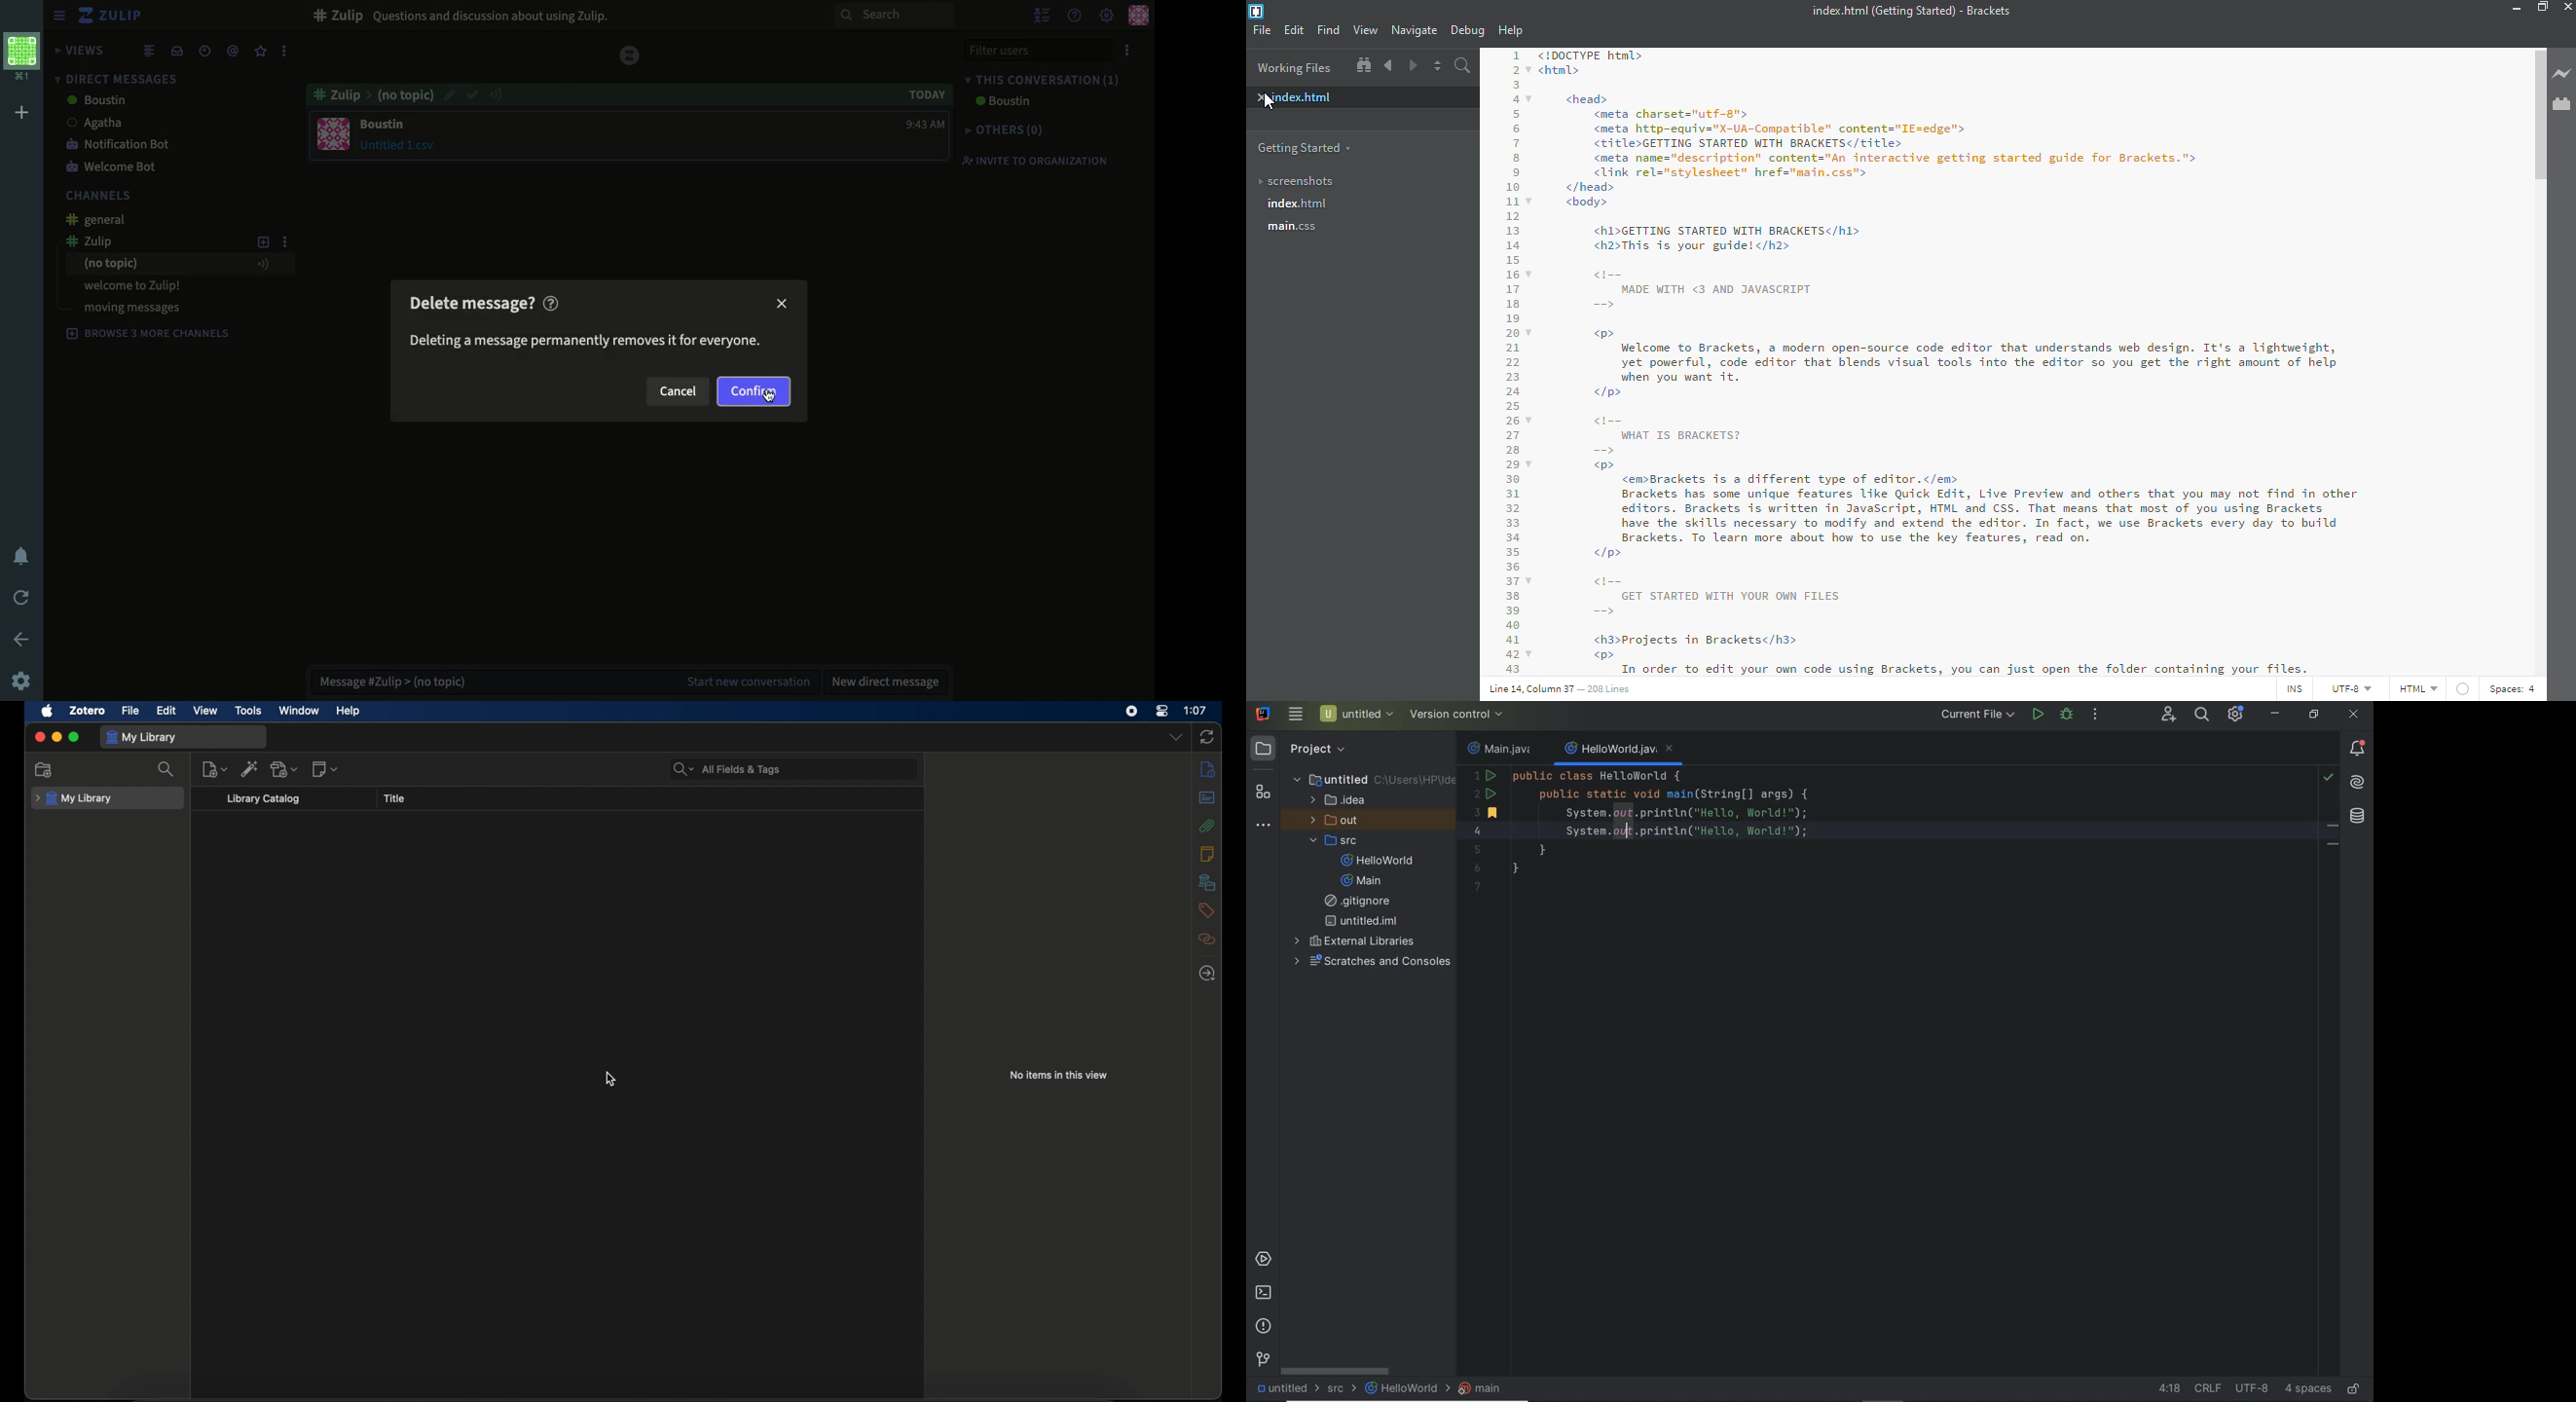  What do you see at coordinates (2537, 115) in the screenshot?
I see `scroll bar` at bounding box center [2537, 115].